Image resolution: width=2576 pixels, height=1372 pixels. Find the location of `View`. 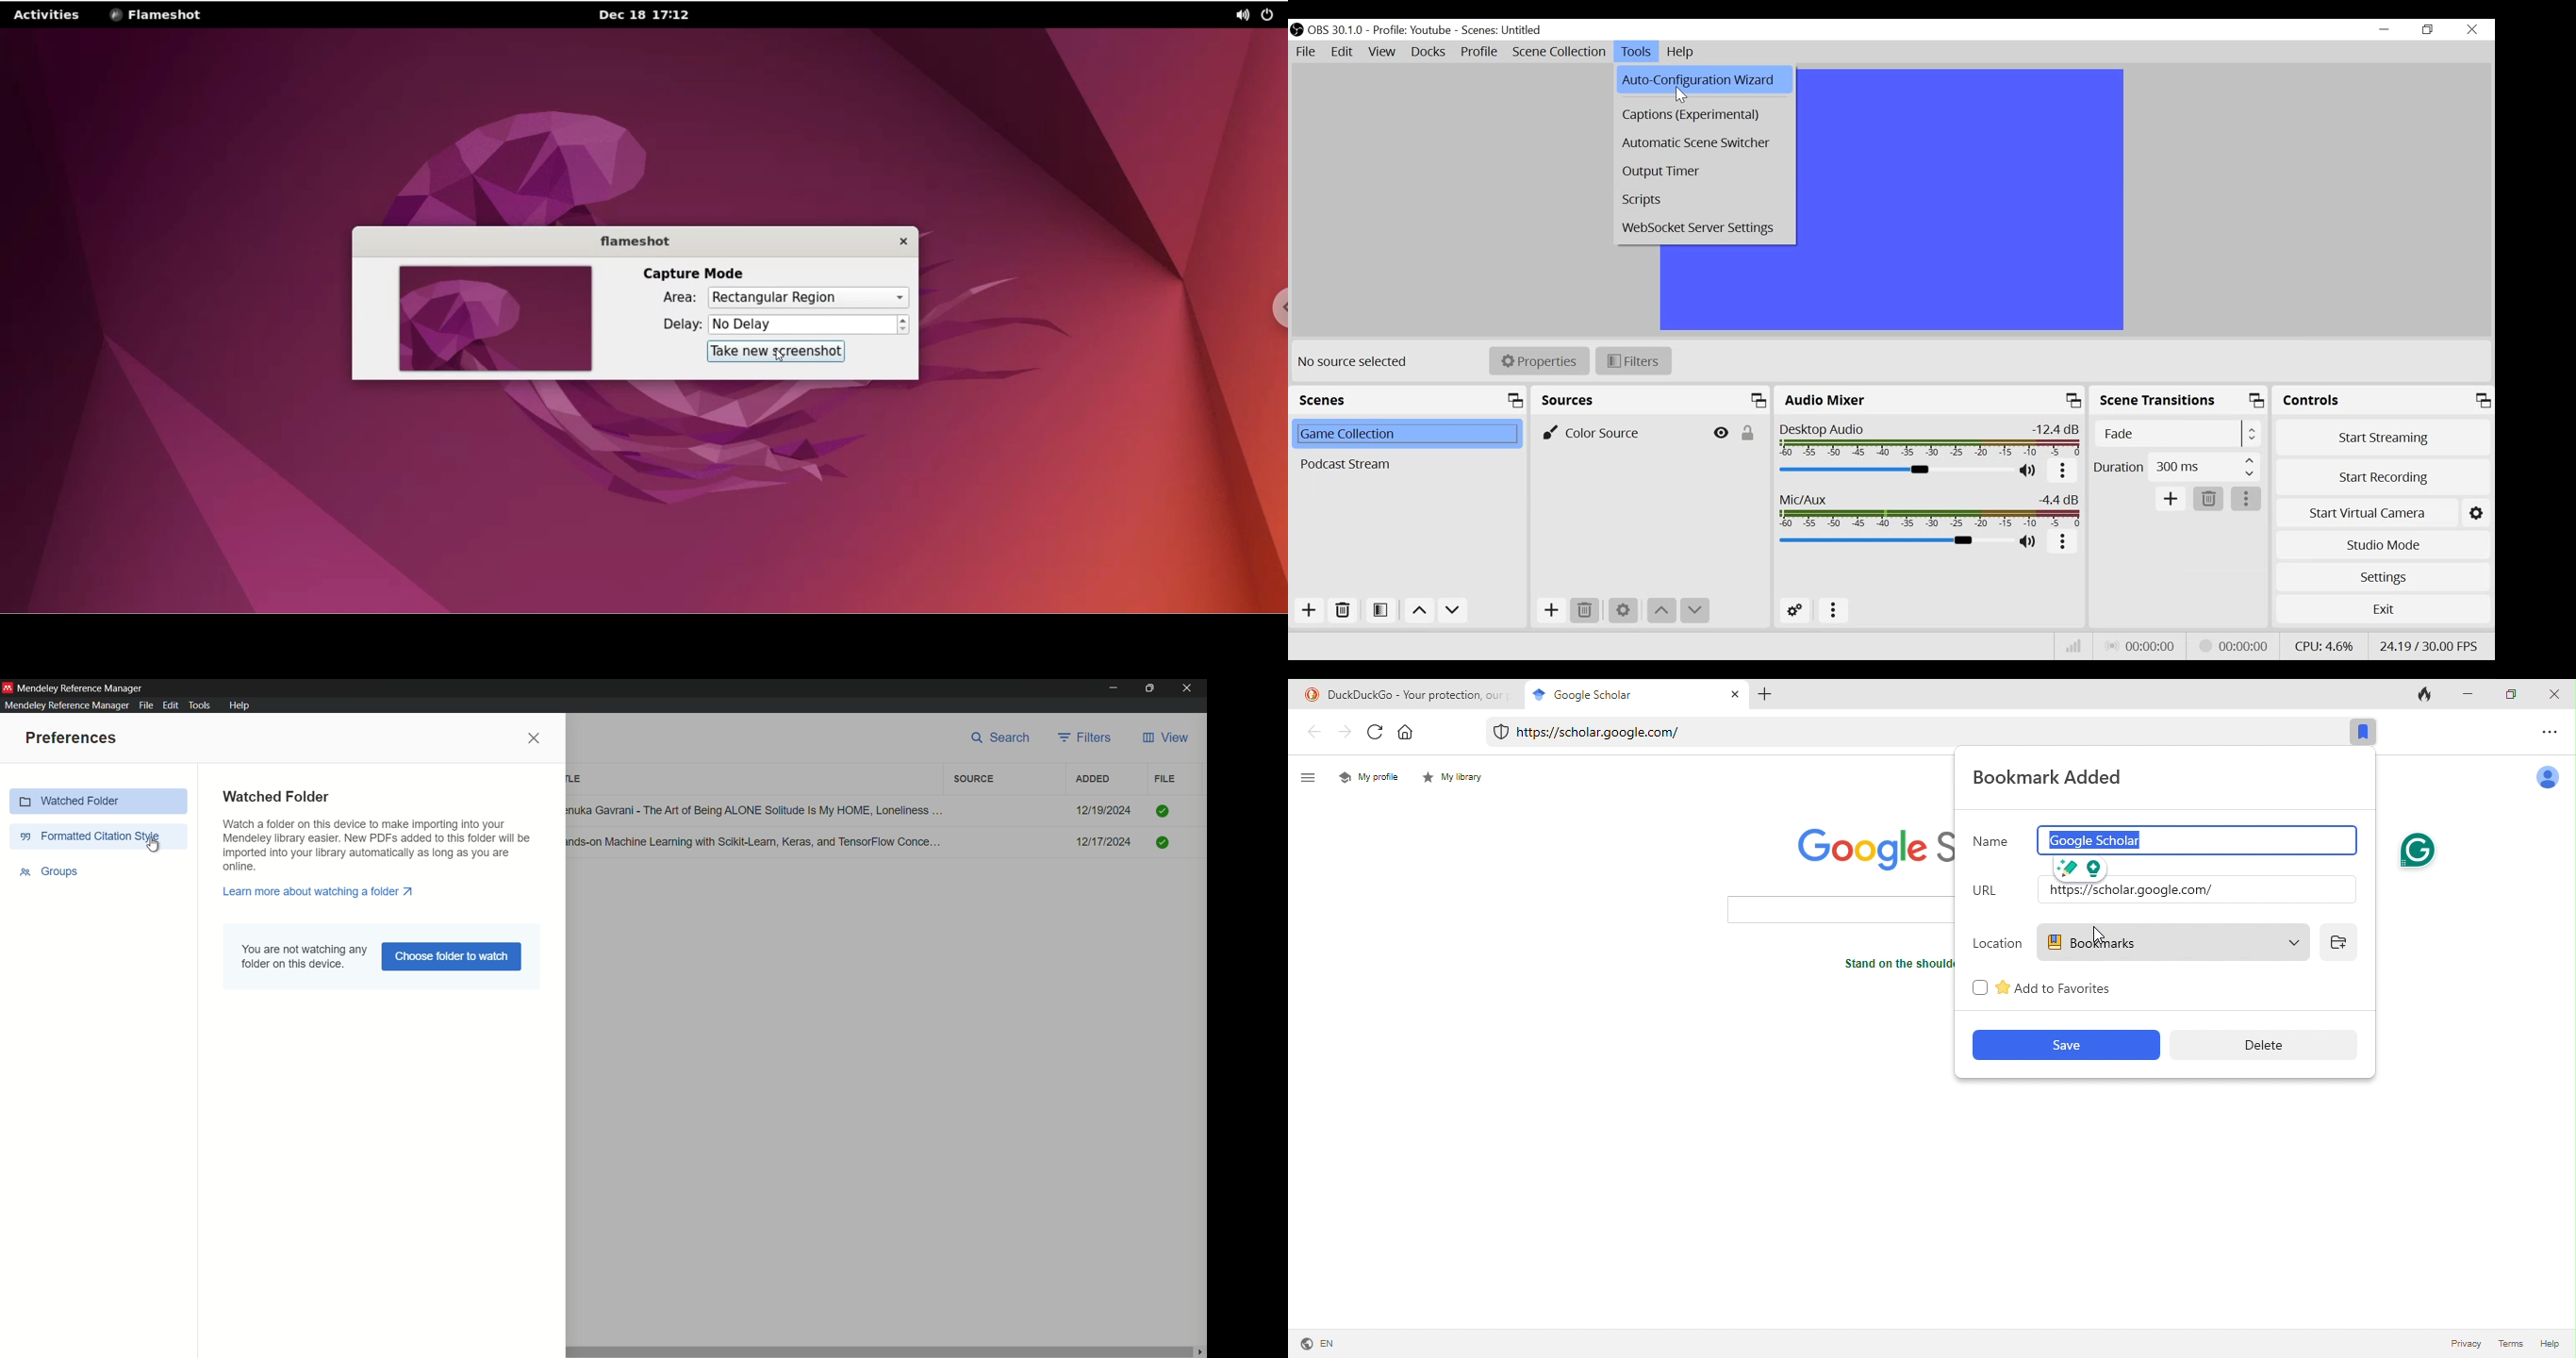

View is located at coordinates (1382, 52).